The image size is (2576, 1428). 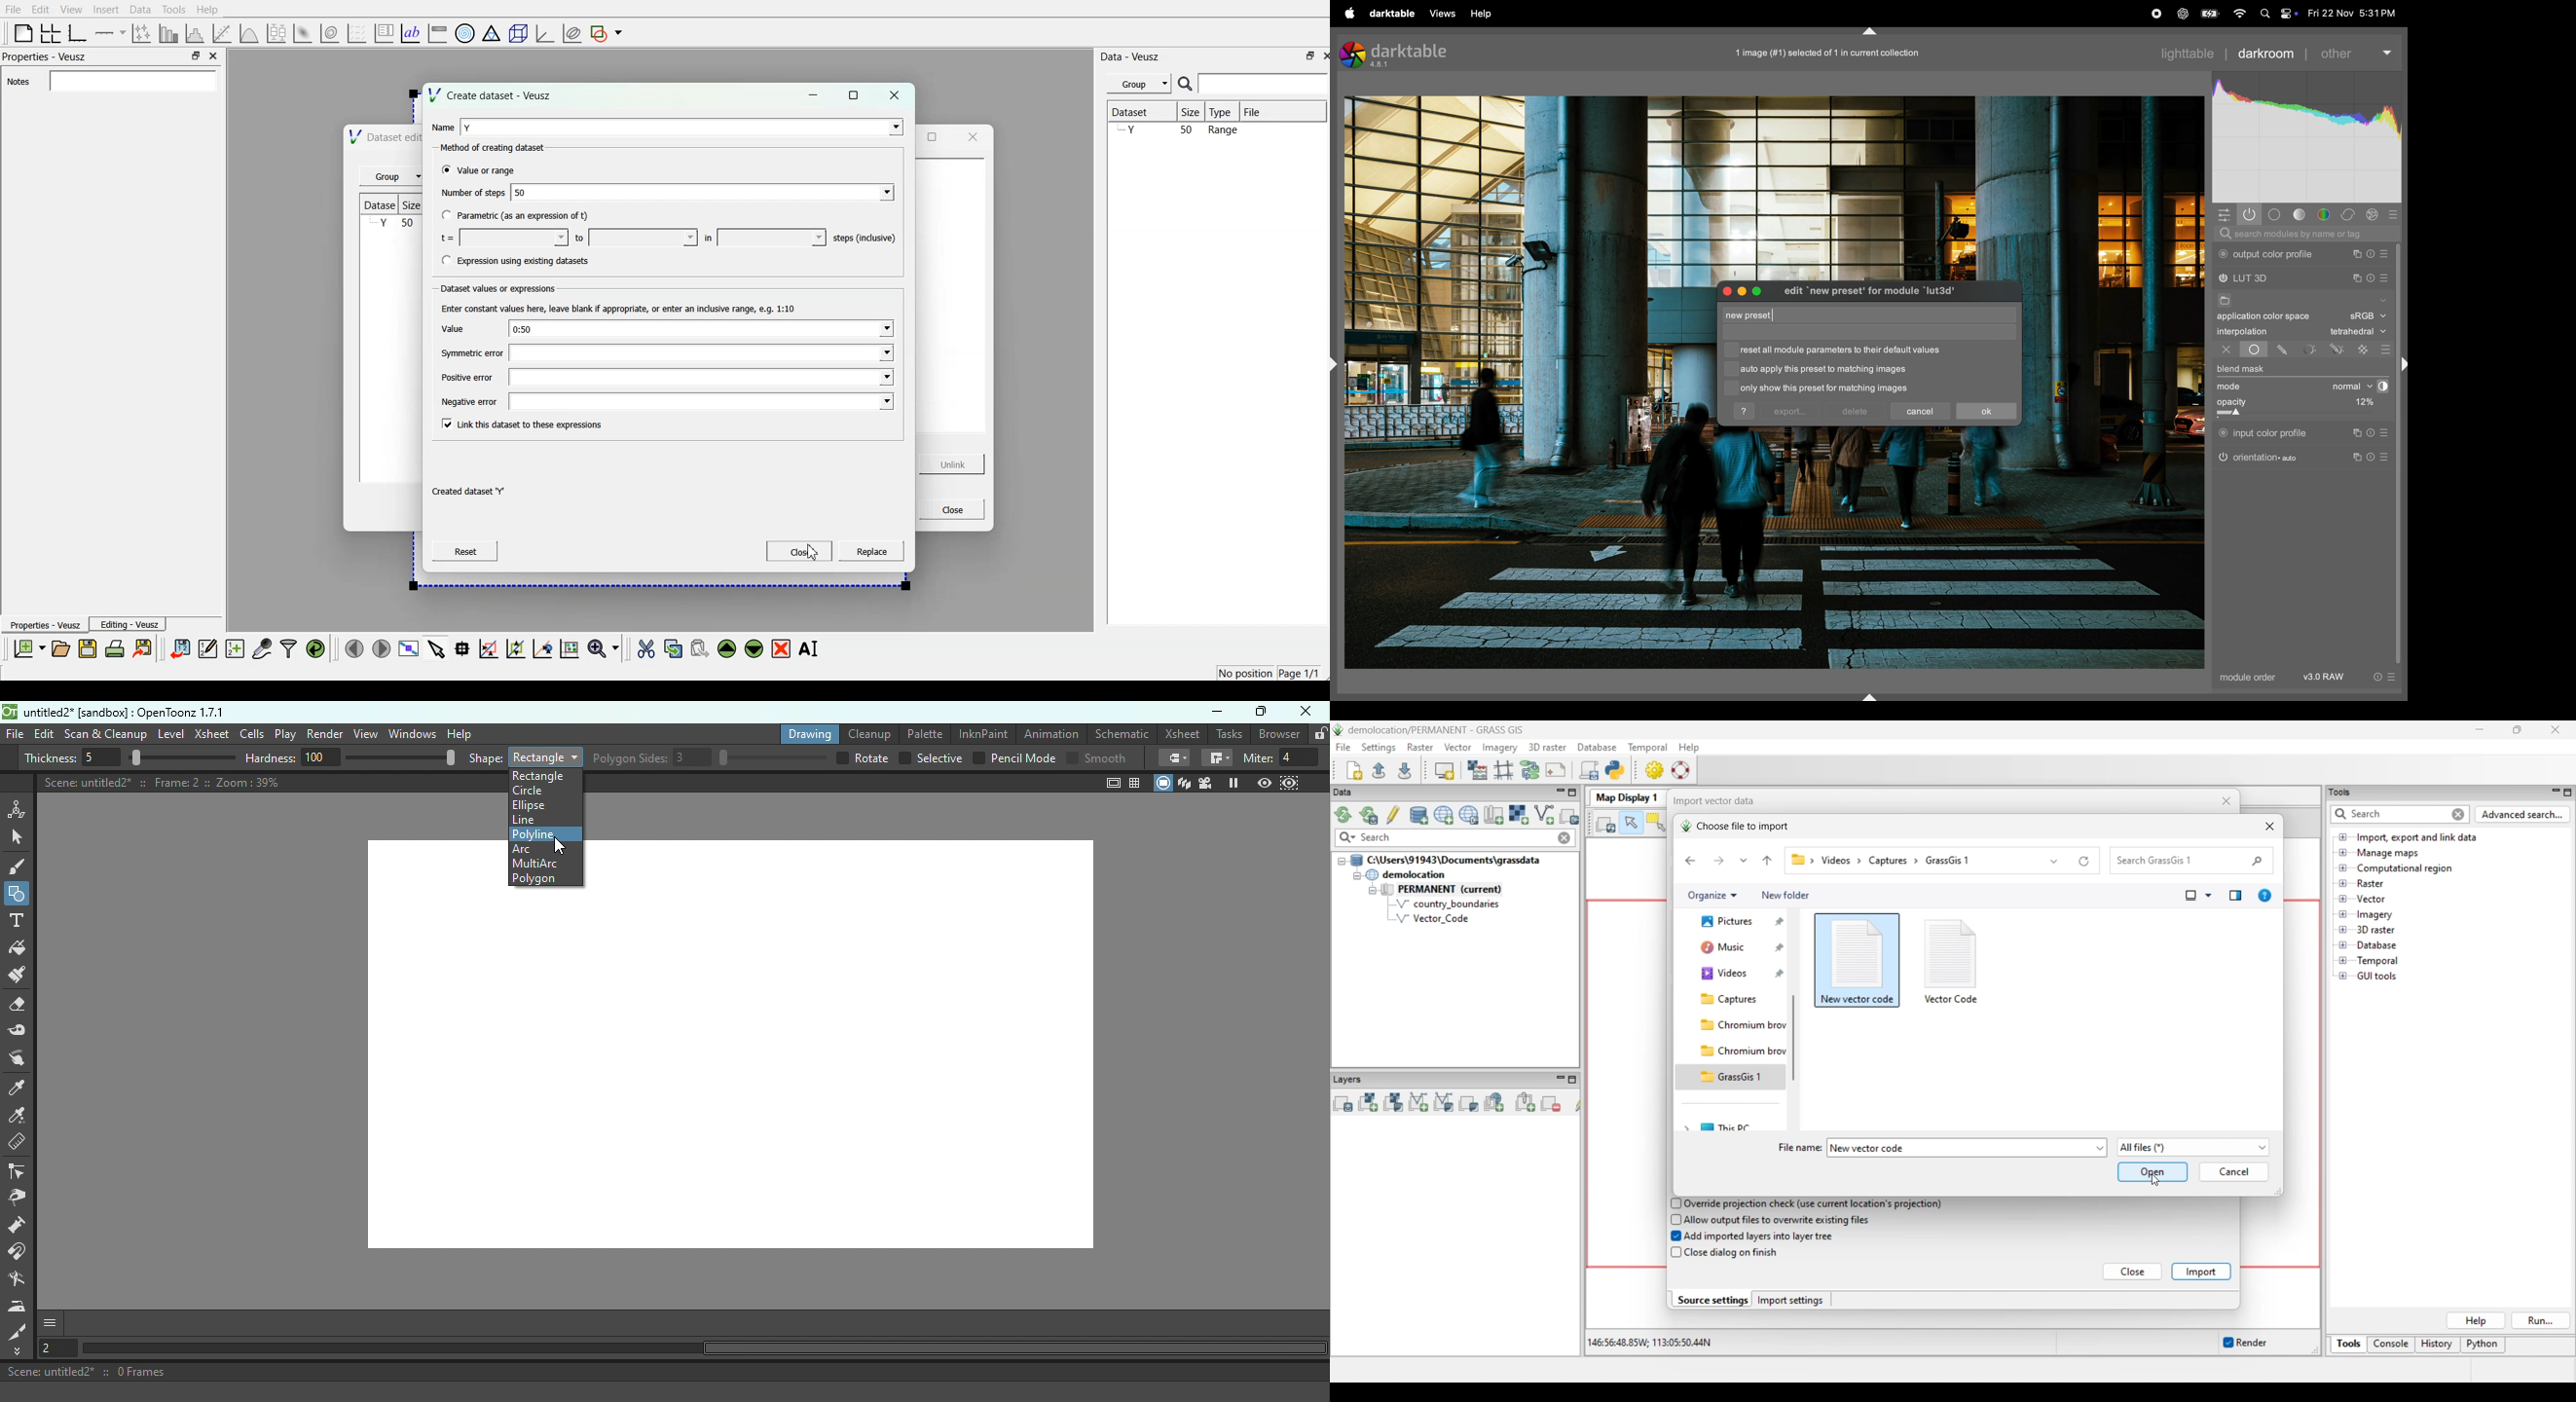 What do you see at coordinates (1871, 696) in the screenshot?
I see `shift+ctrl+b` at bounding box center [1871, 696].